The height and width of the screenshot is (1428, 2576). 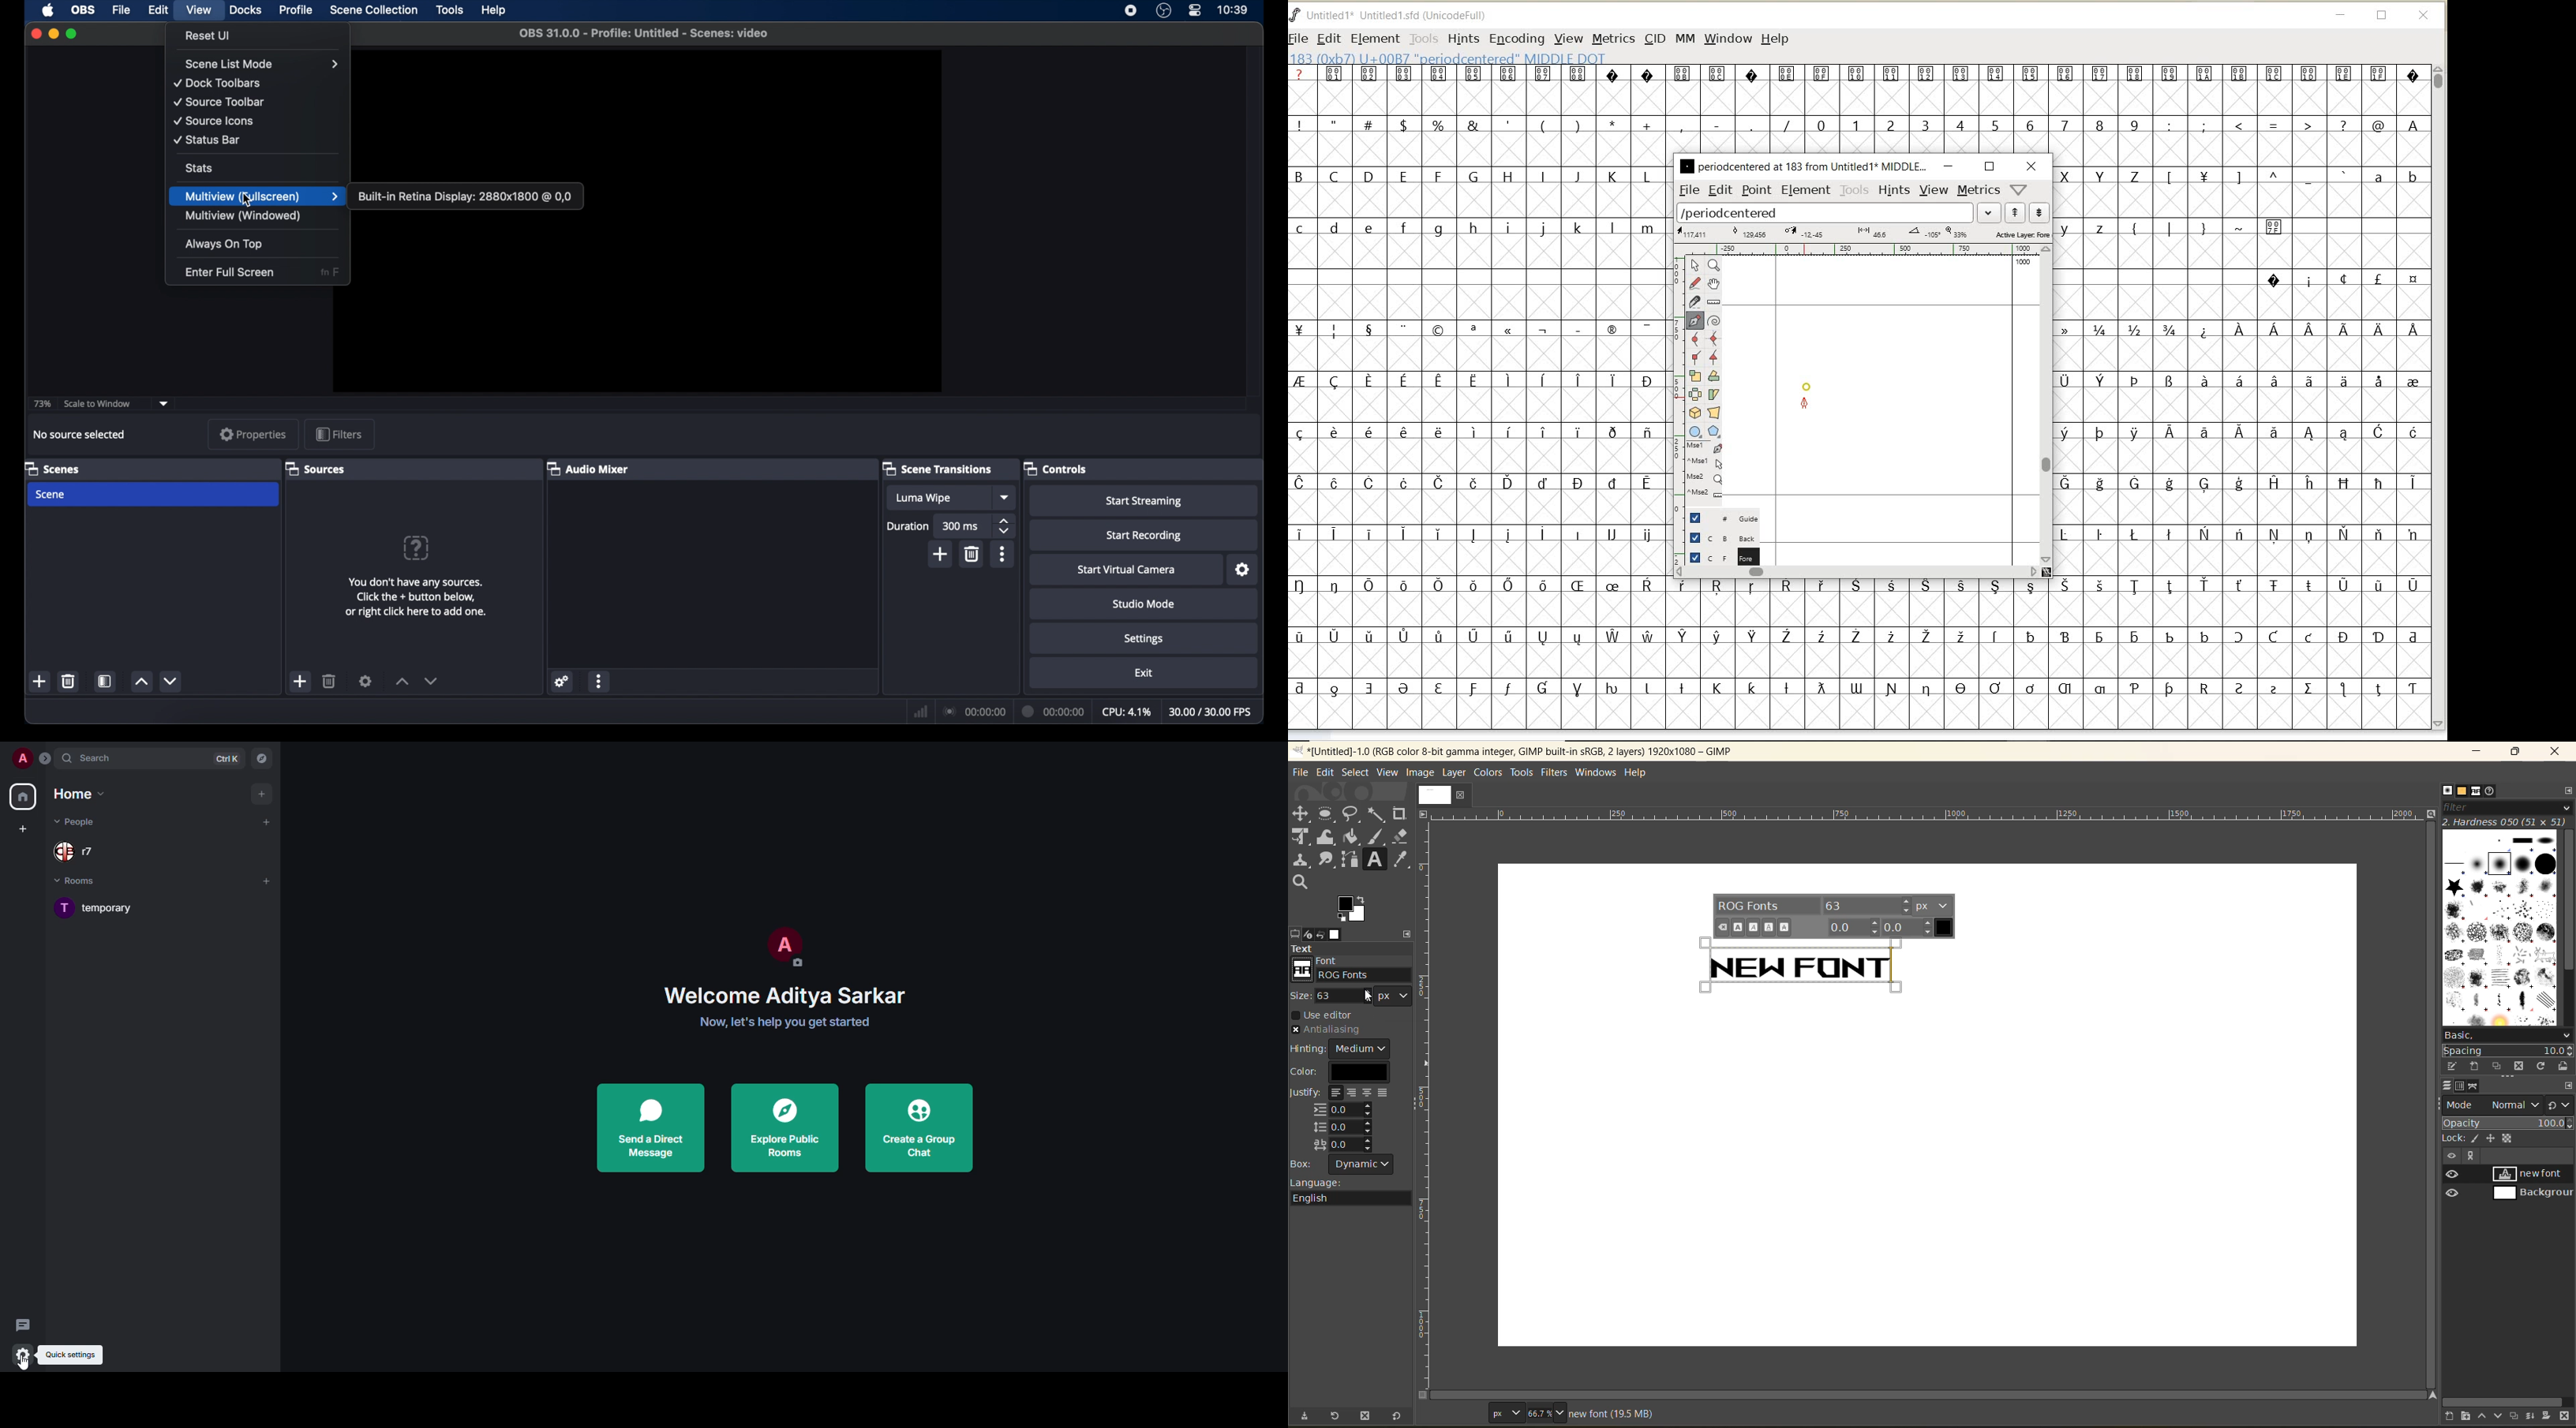 I want to click on studio mode, so click(x=1146, y=604).